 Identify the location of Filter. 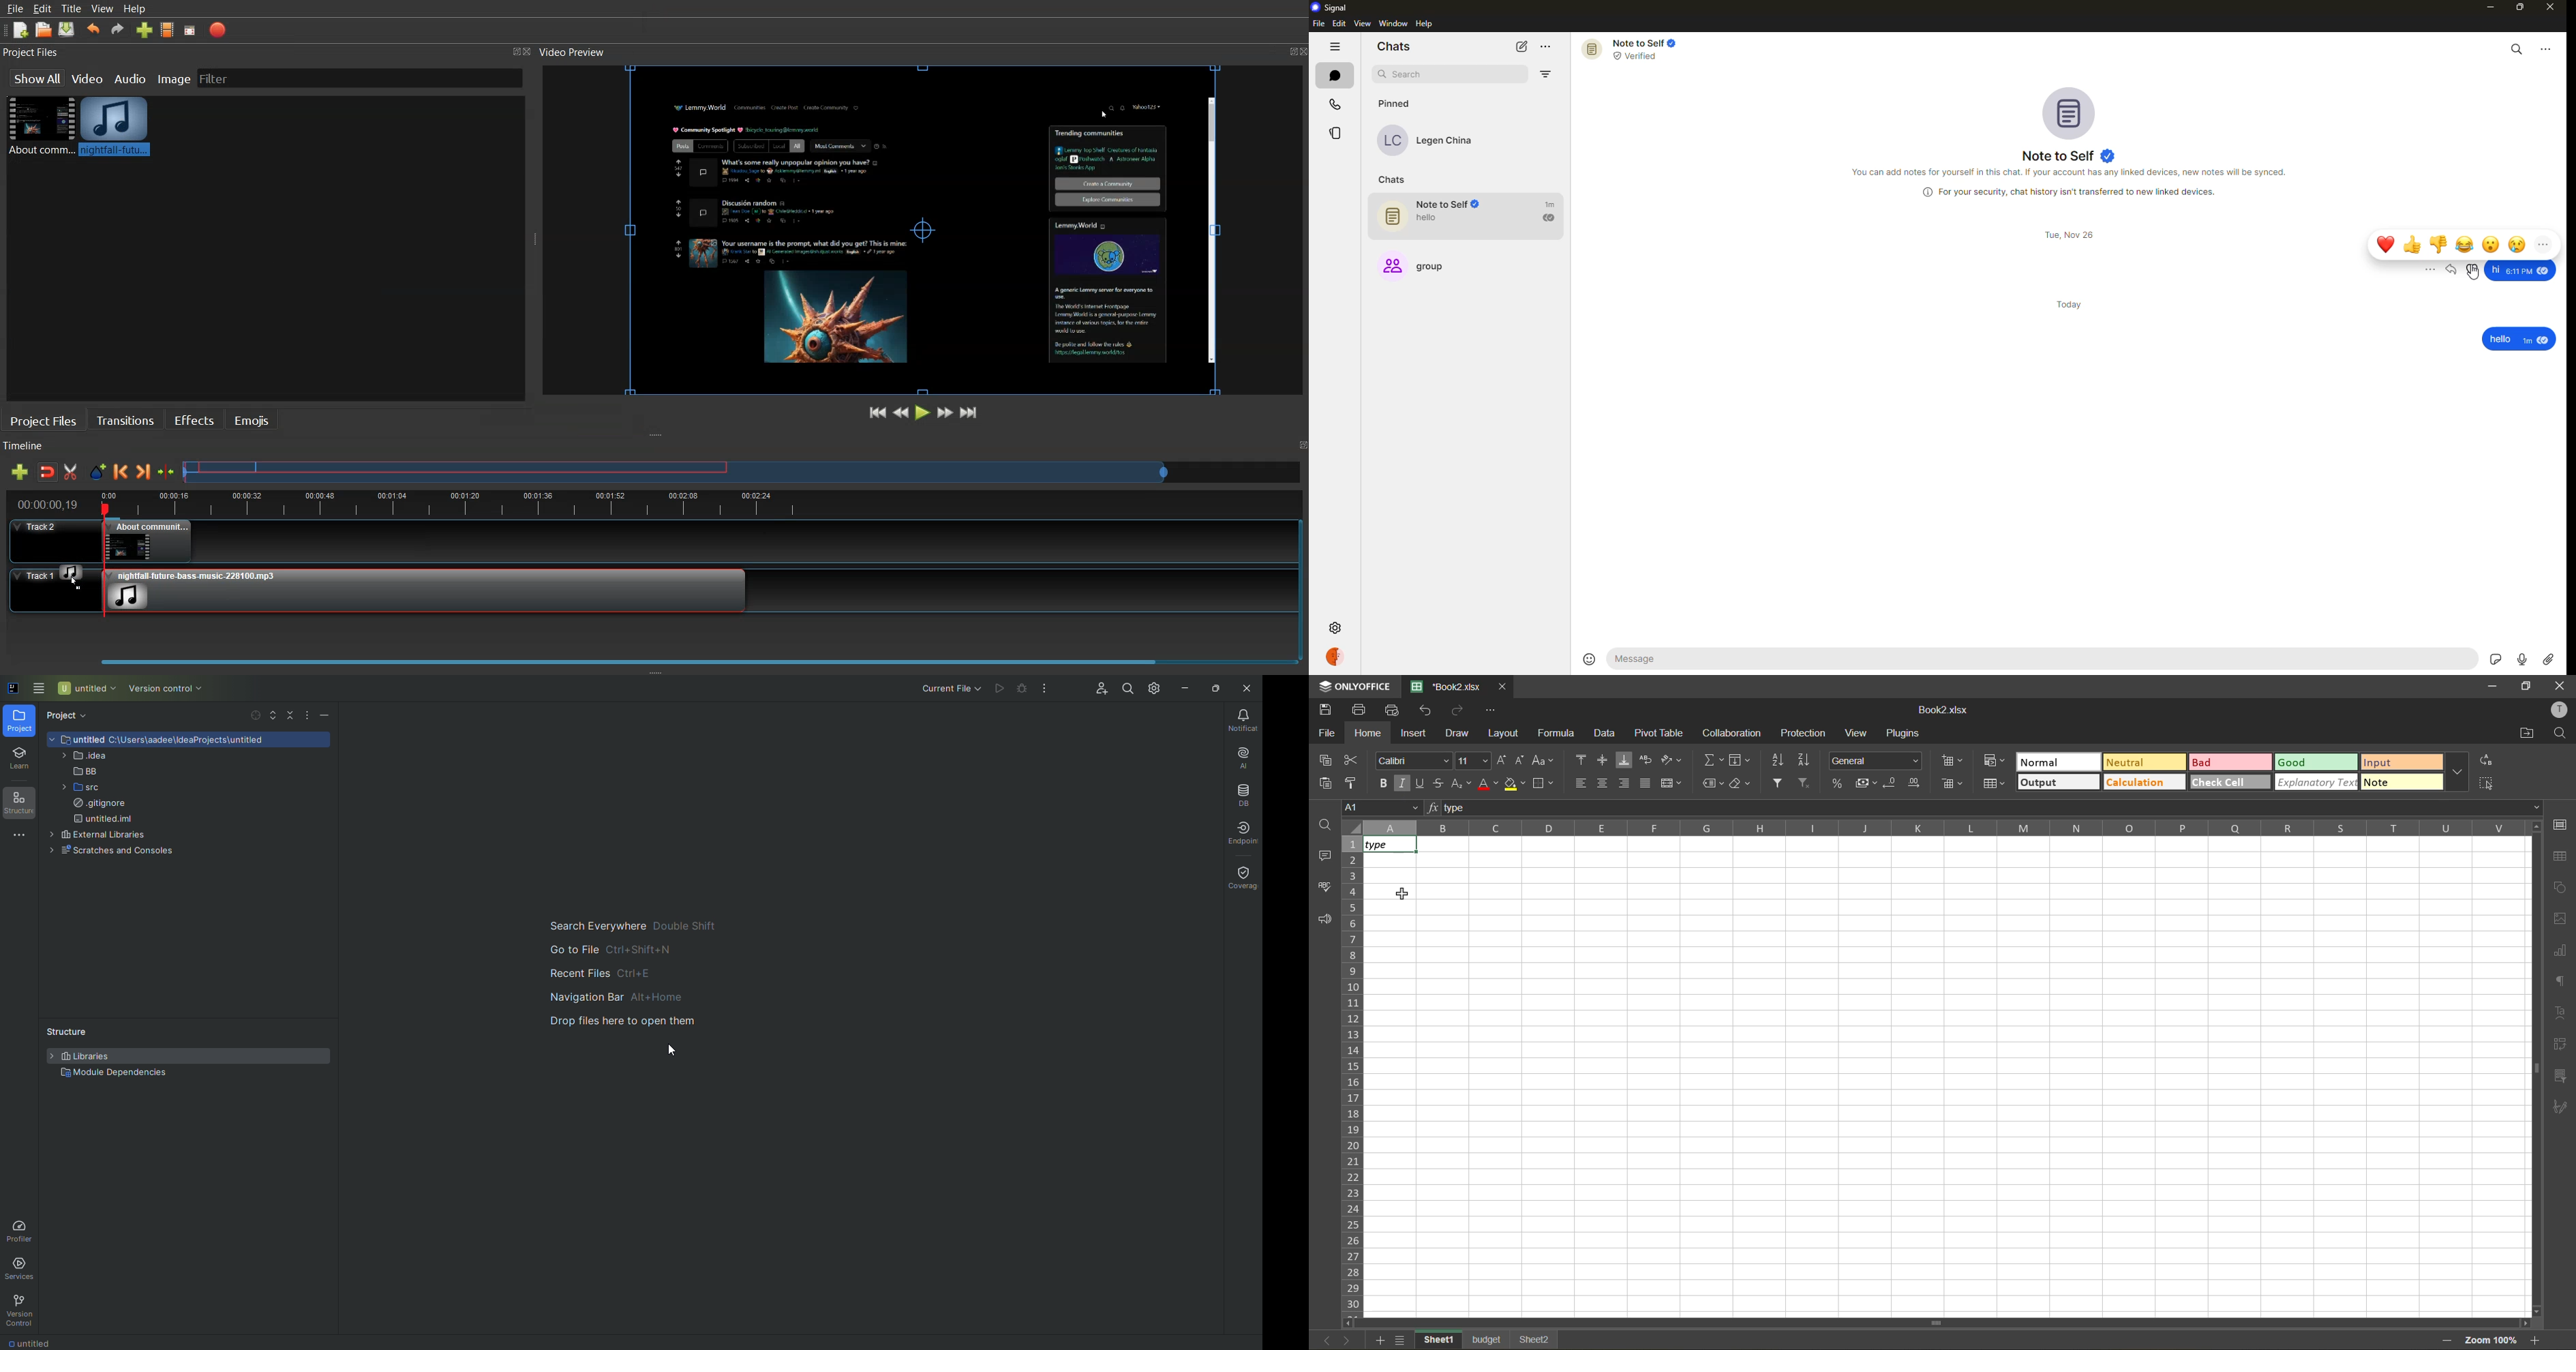
(226, 78).